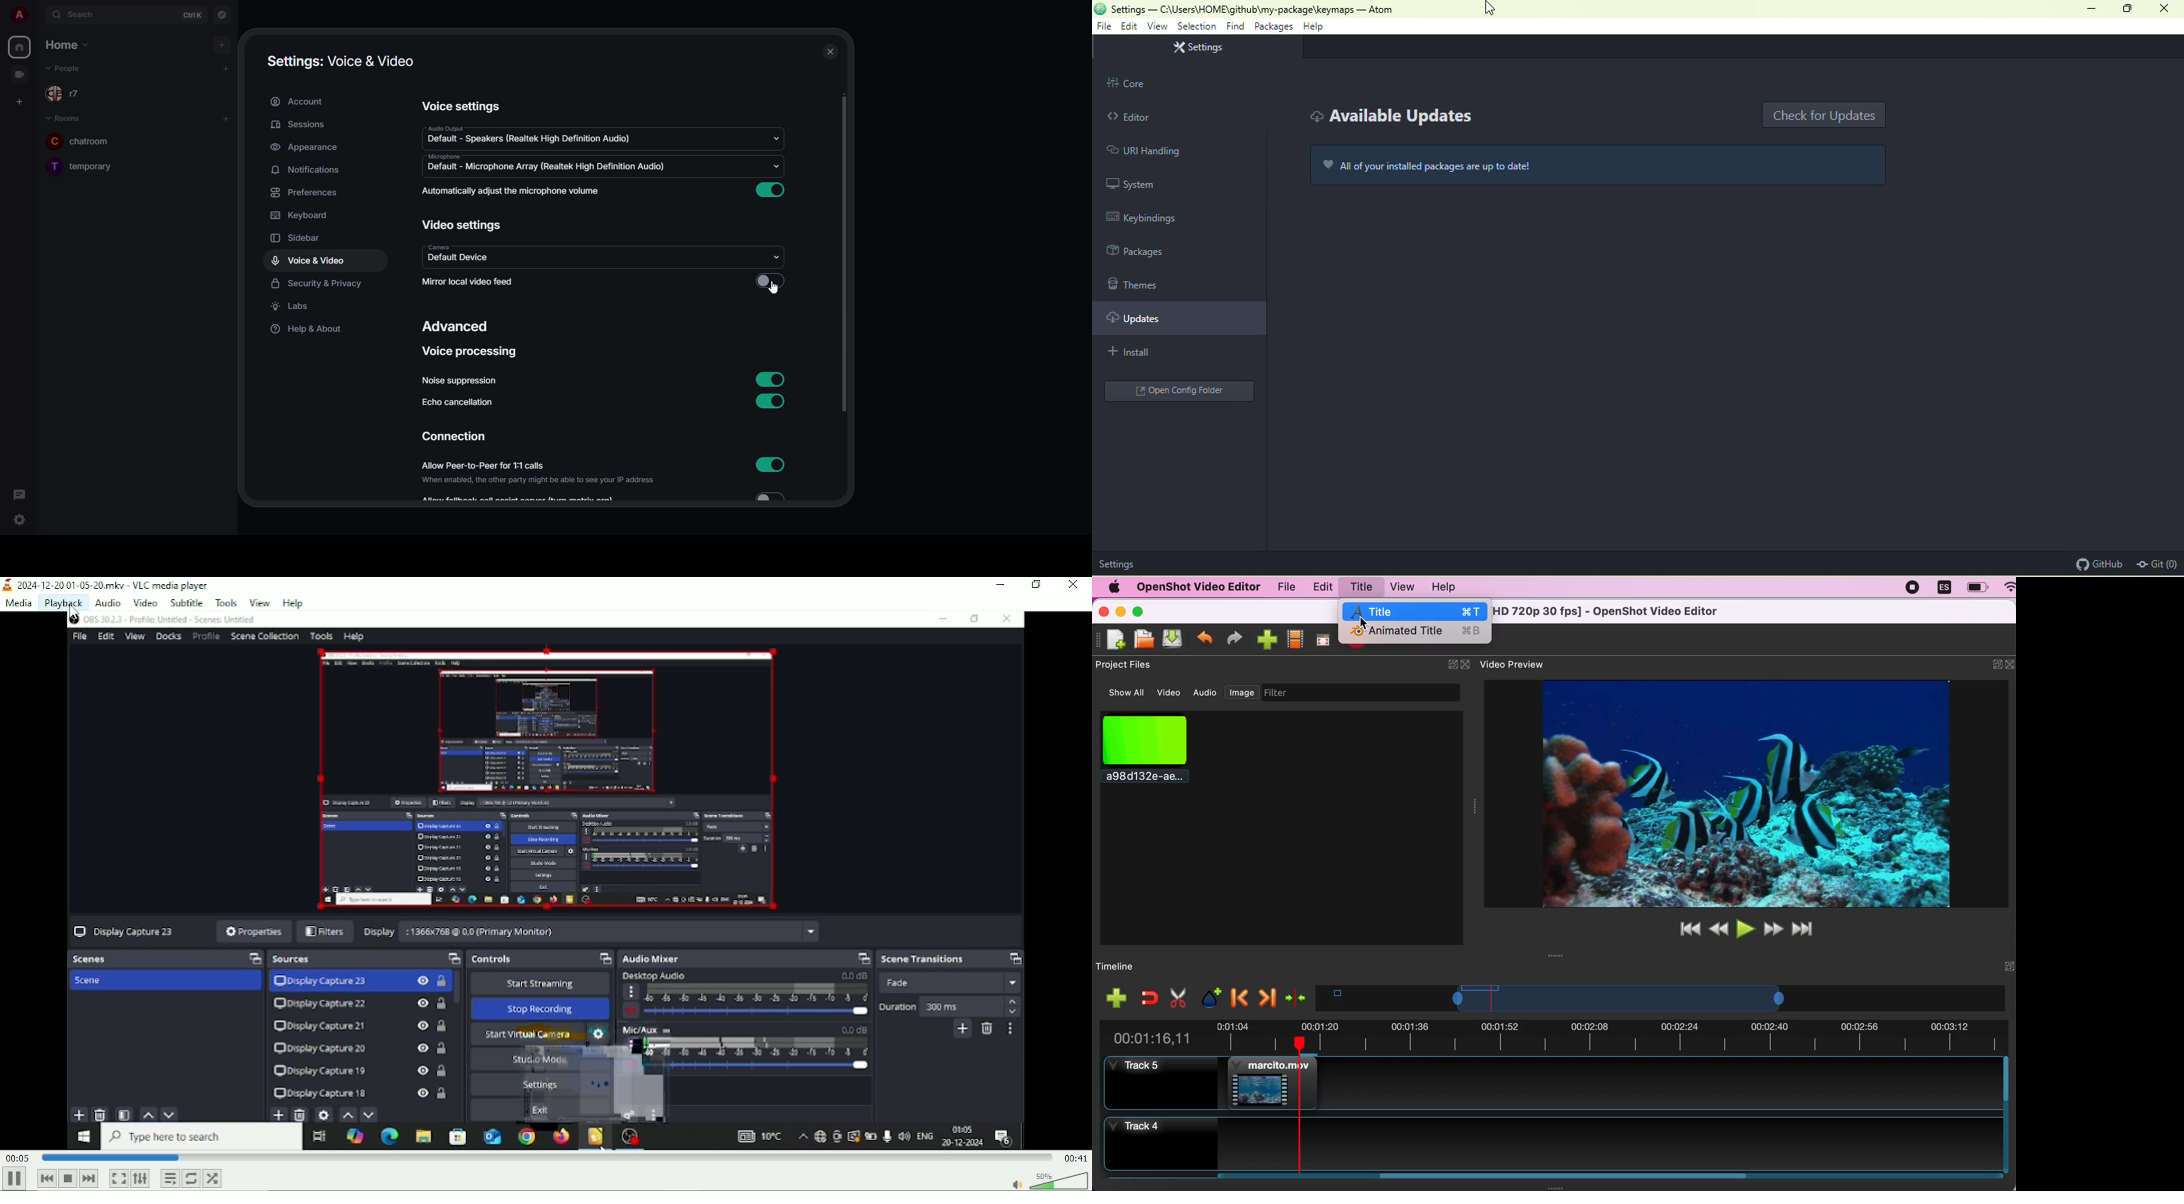  What do you see at coordinates (304, 215) in the screenshot?
I see `keyboard` at bounding box center [304, 215].